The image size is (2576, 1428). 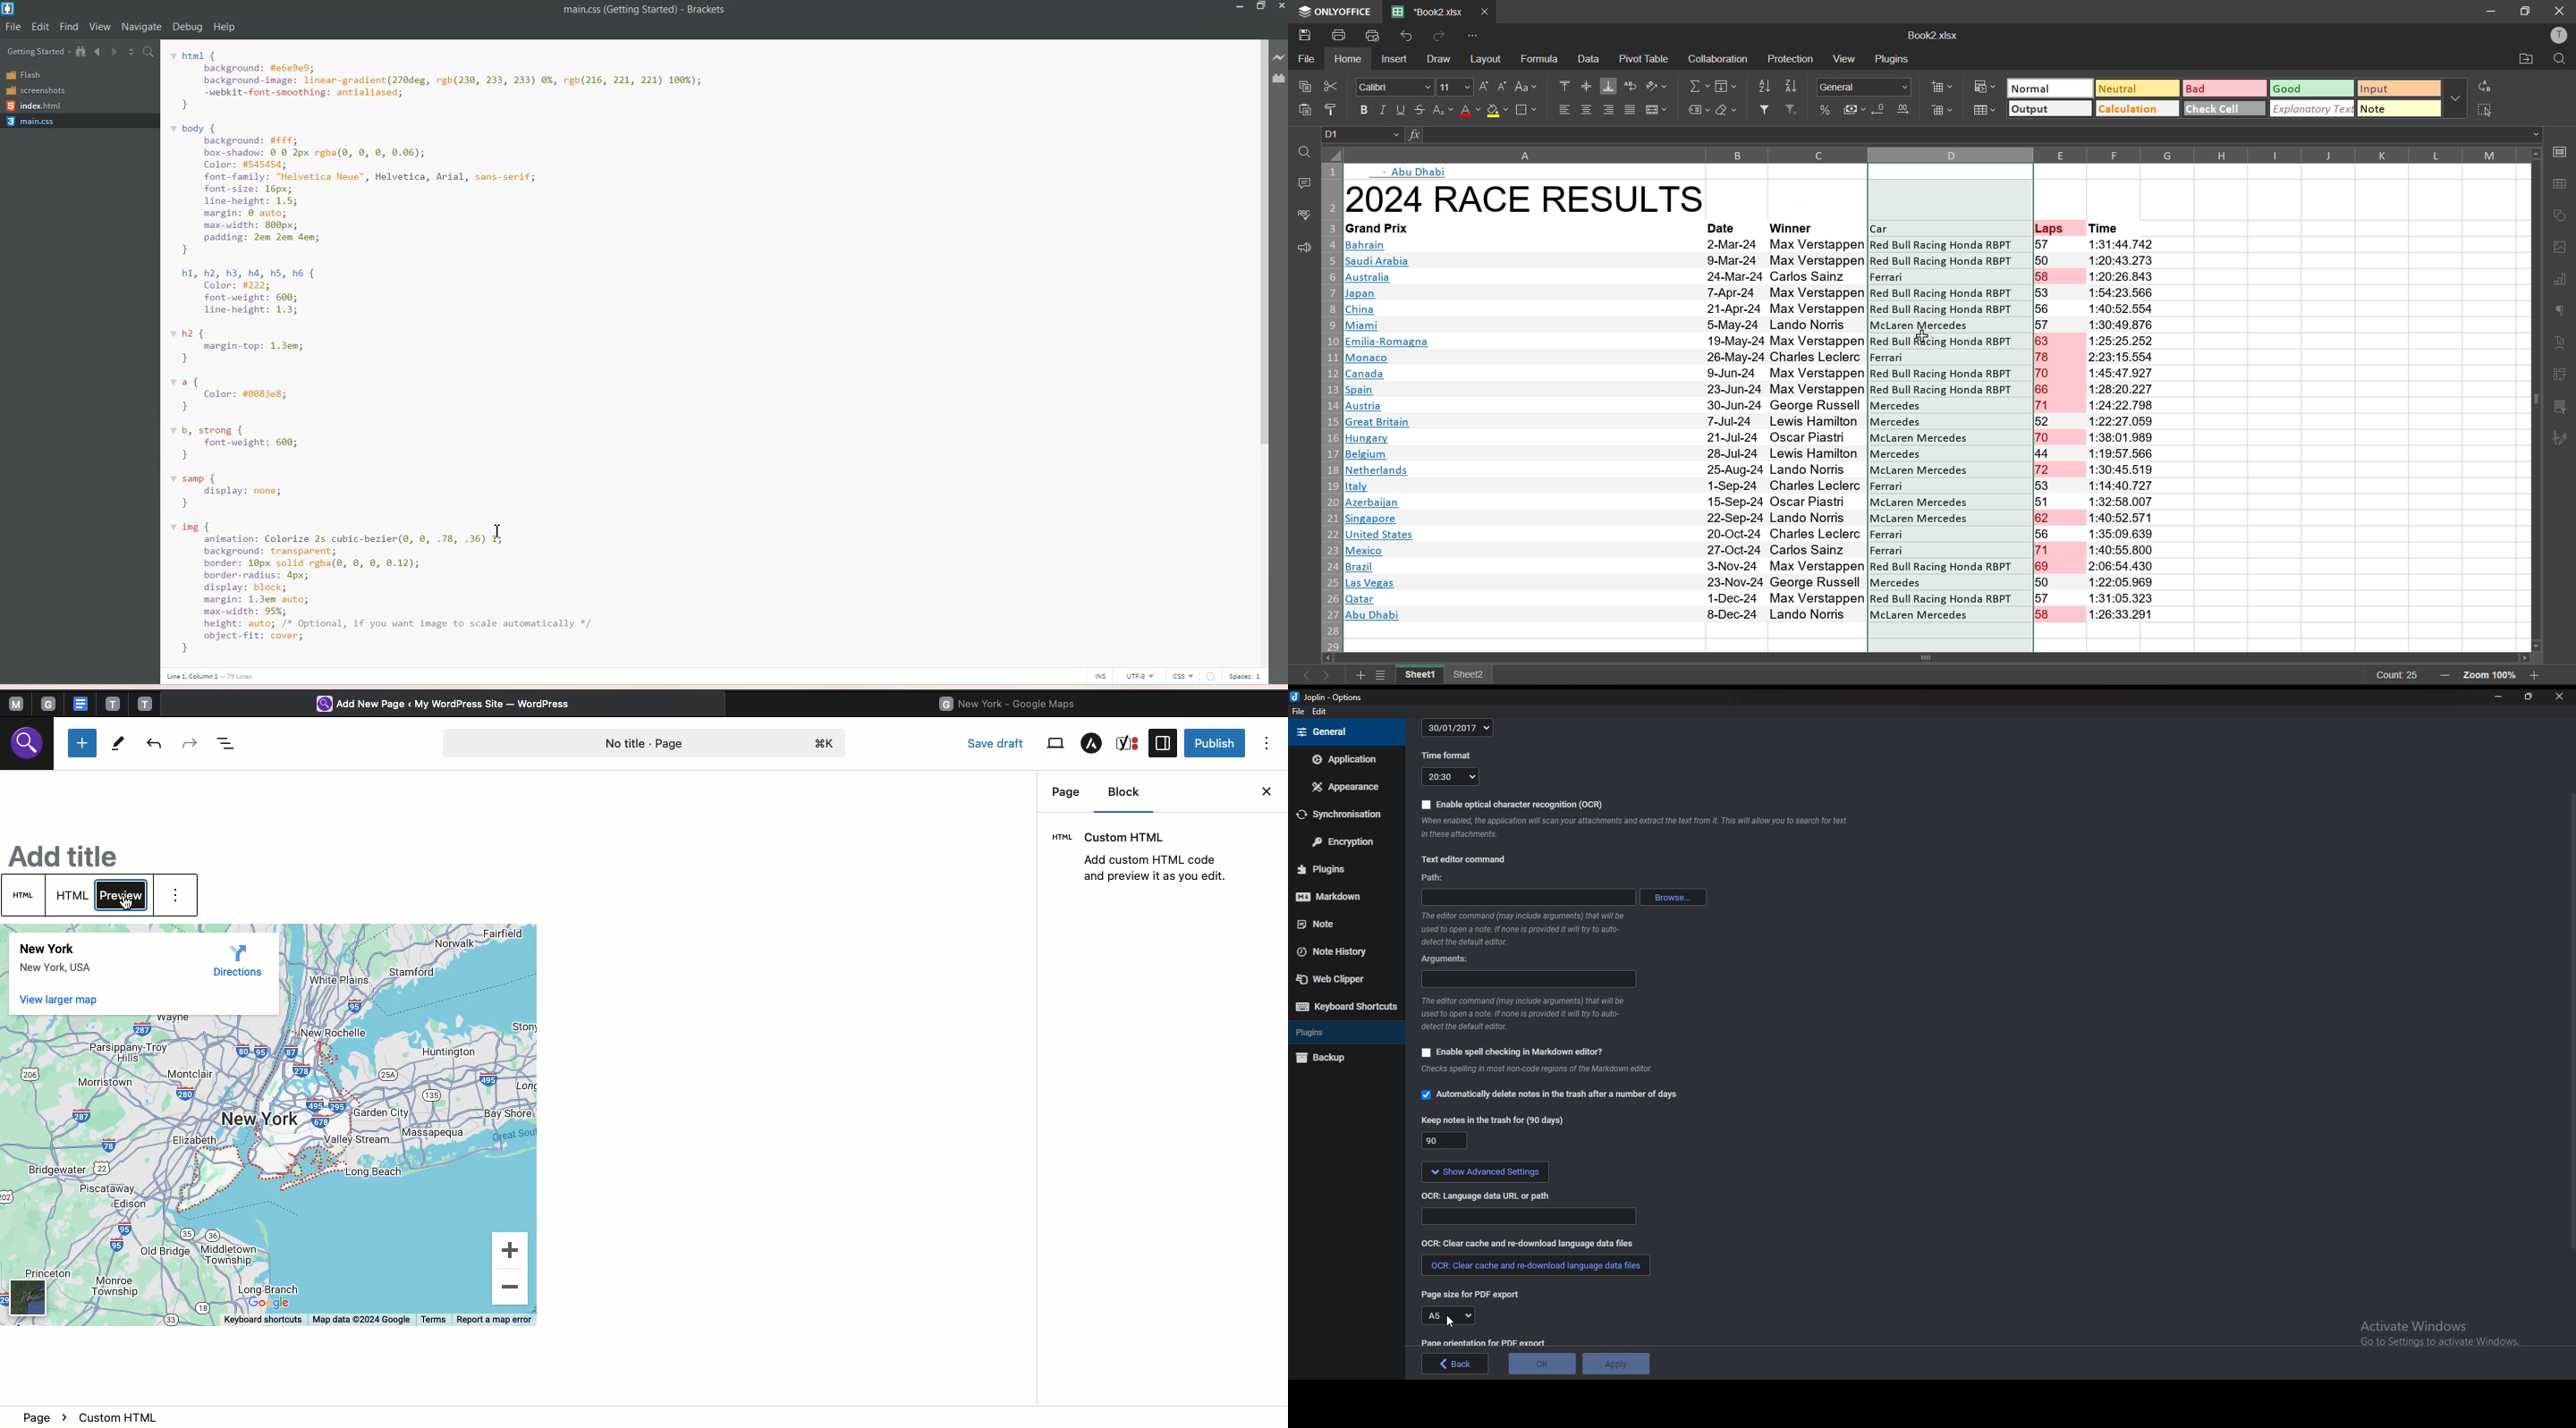 I want to click on Keyboard shortcuts, so click(x=1346, y=1007).